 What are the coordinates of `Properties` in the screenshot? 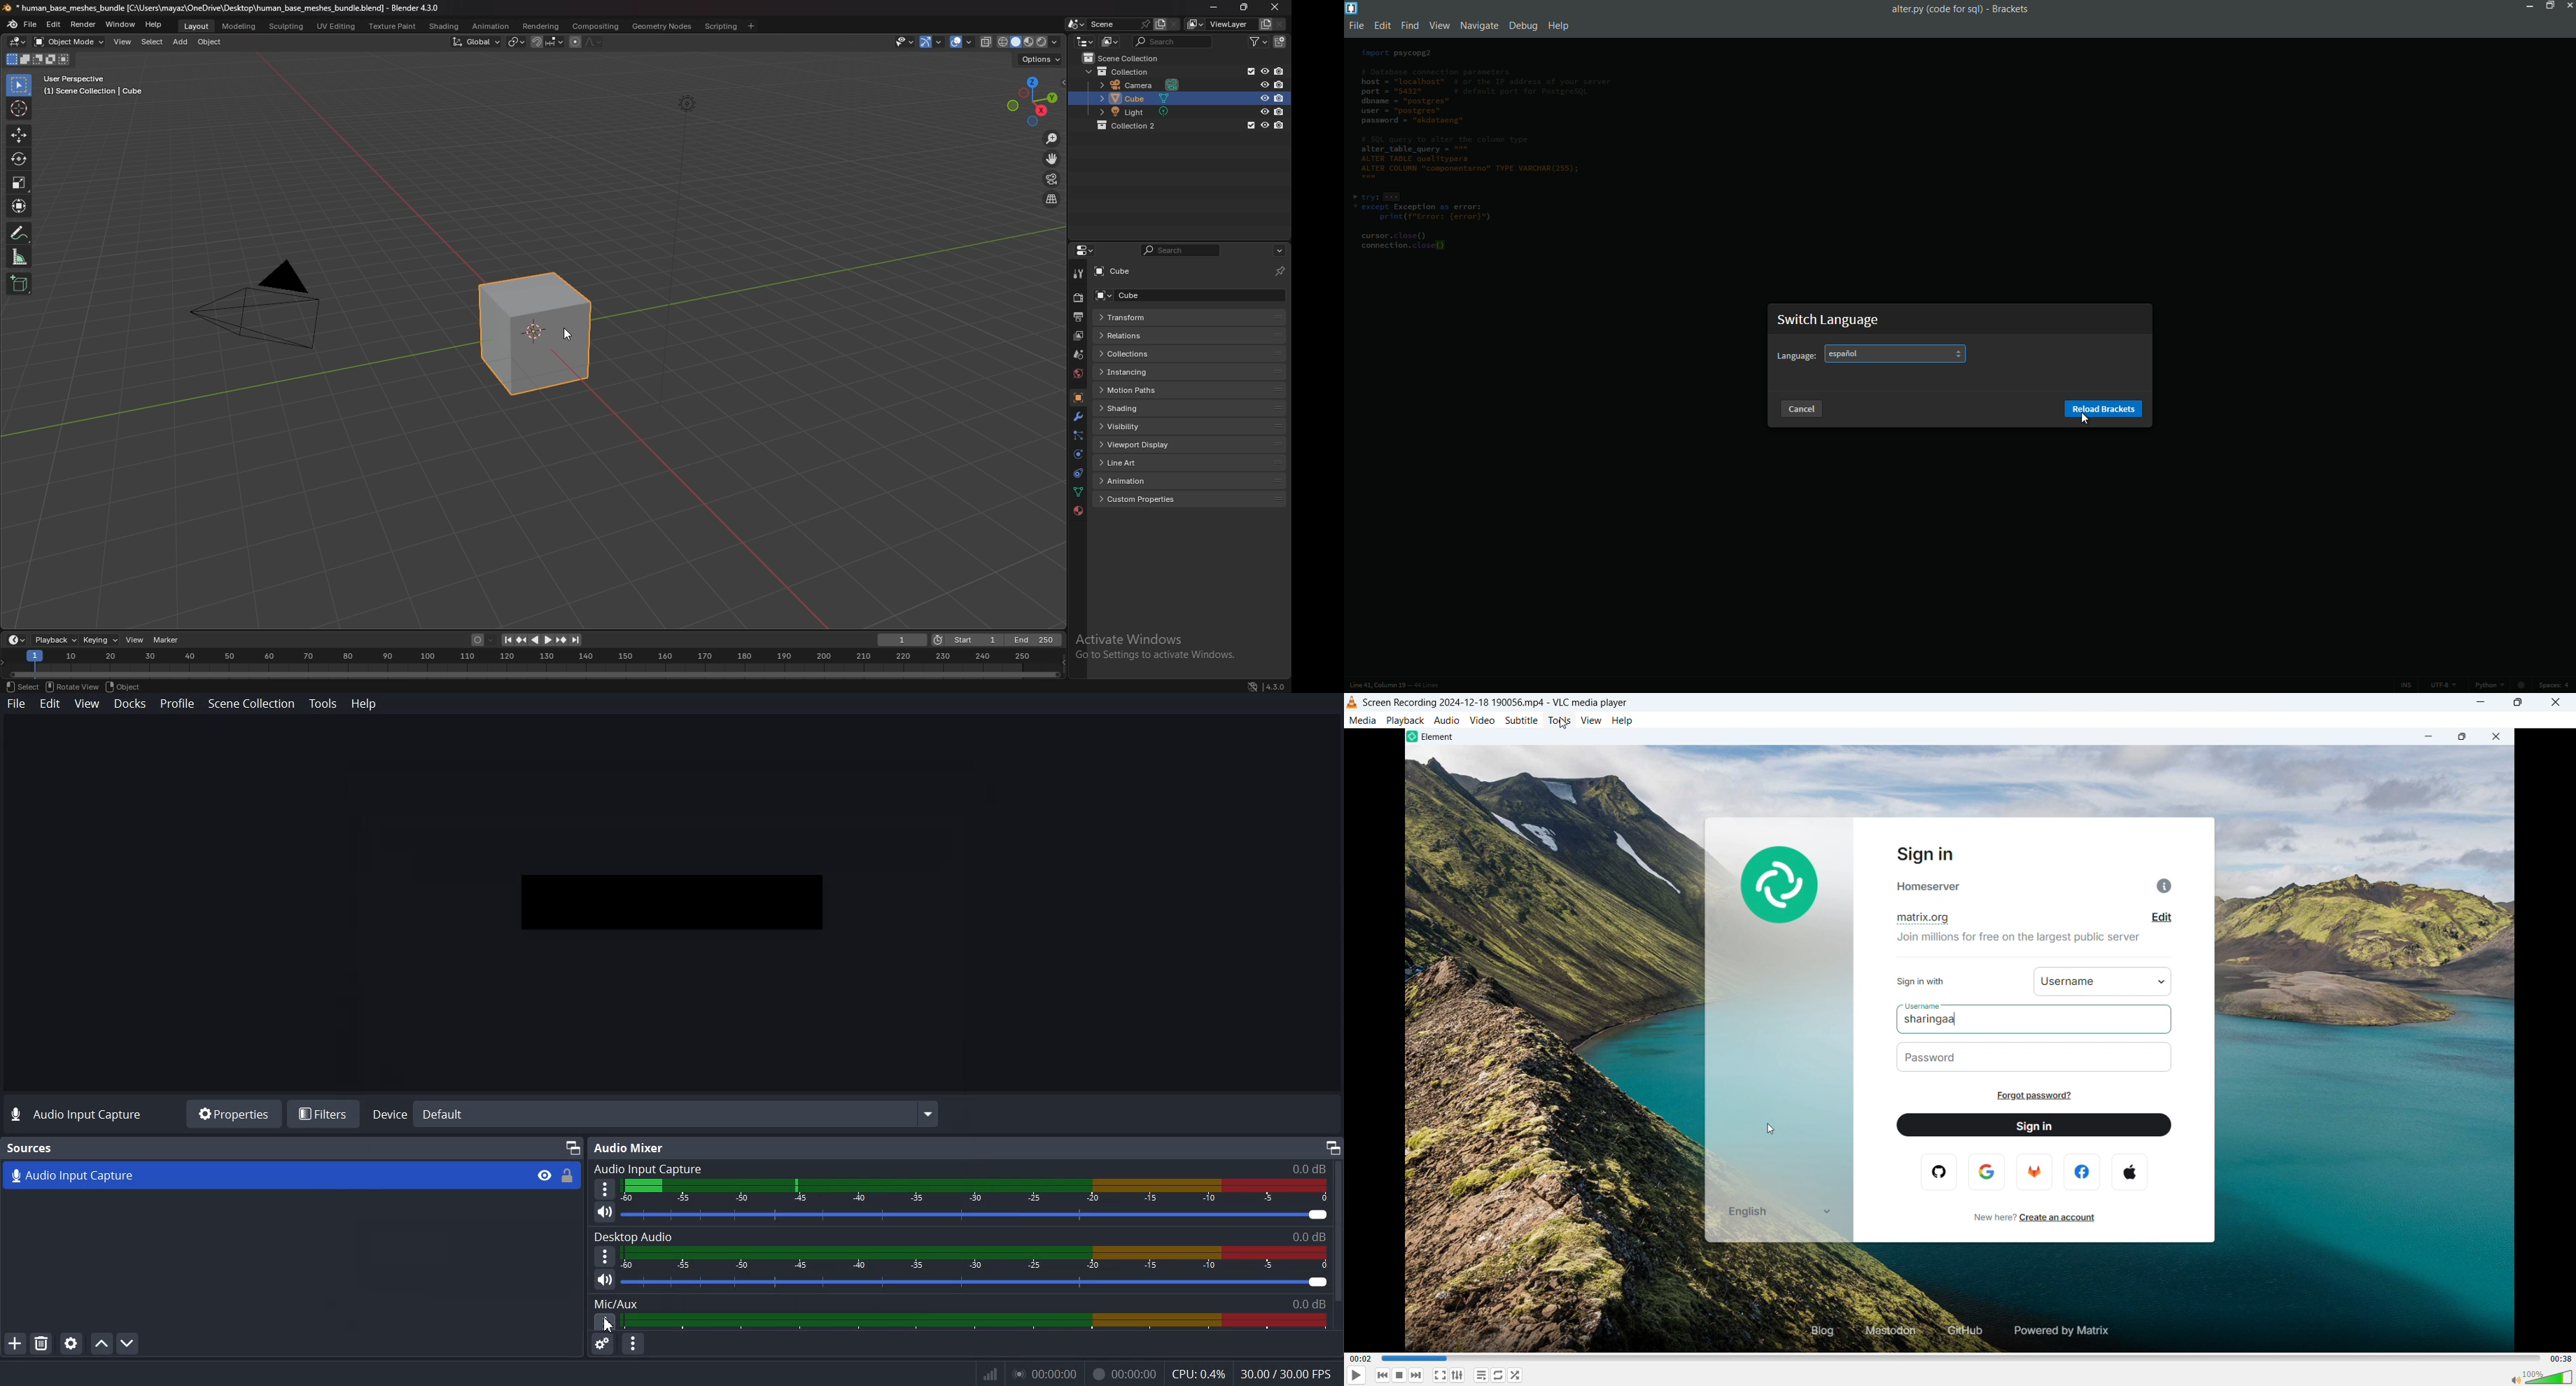 It's located at (232, 1114).